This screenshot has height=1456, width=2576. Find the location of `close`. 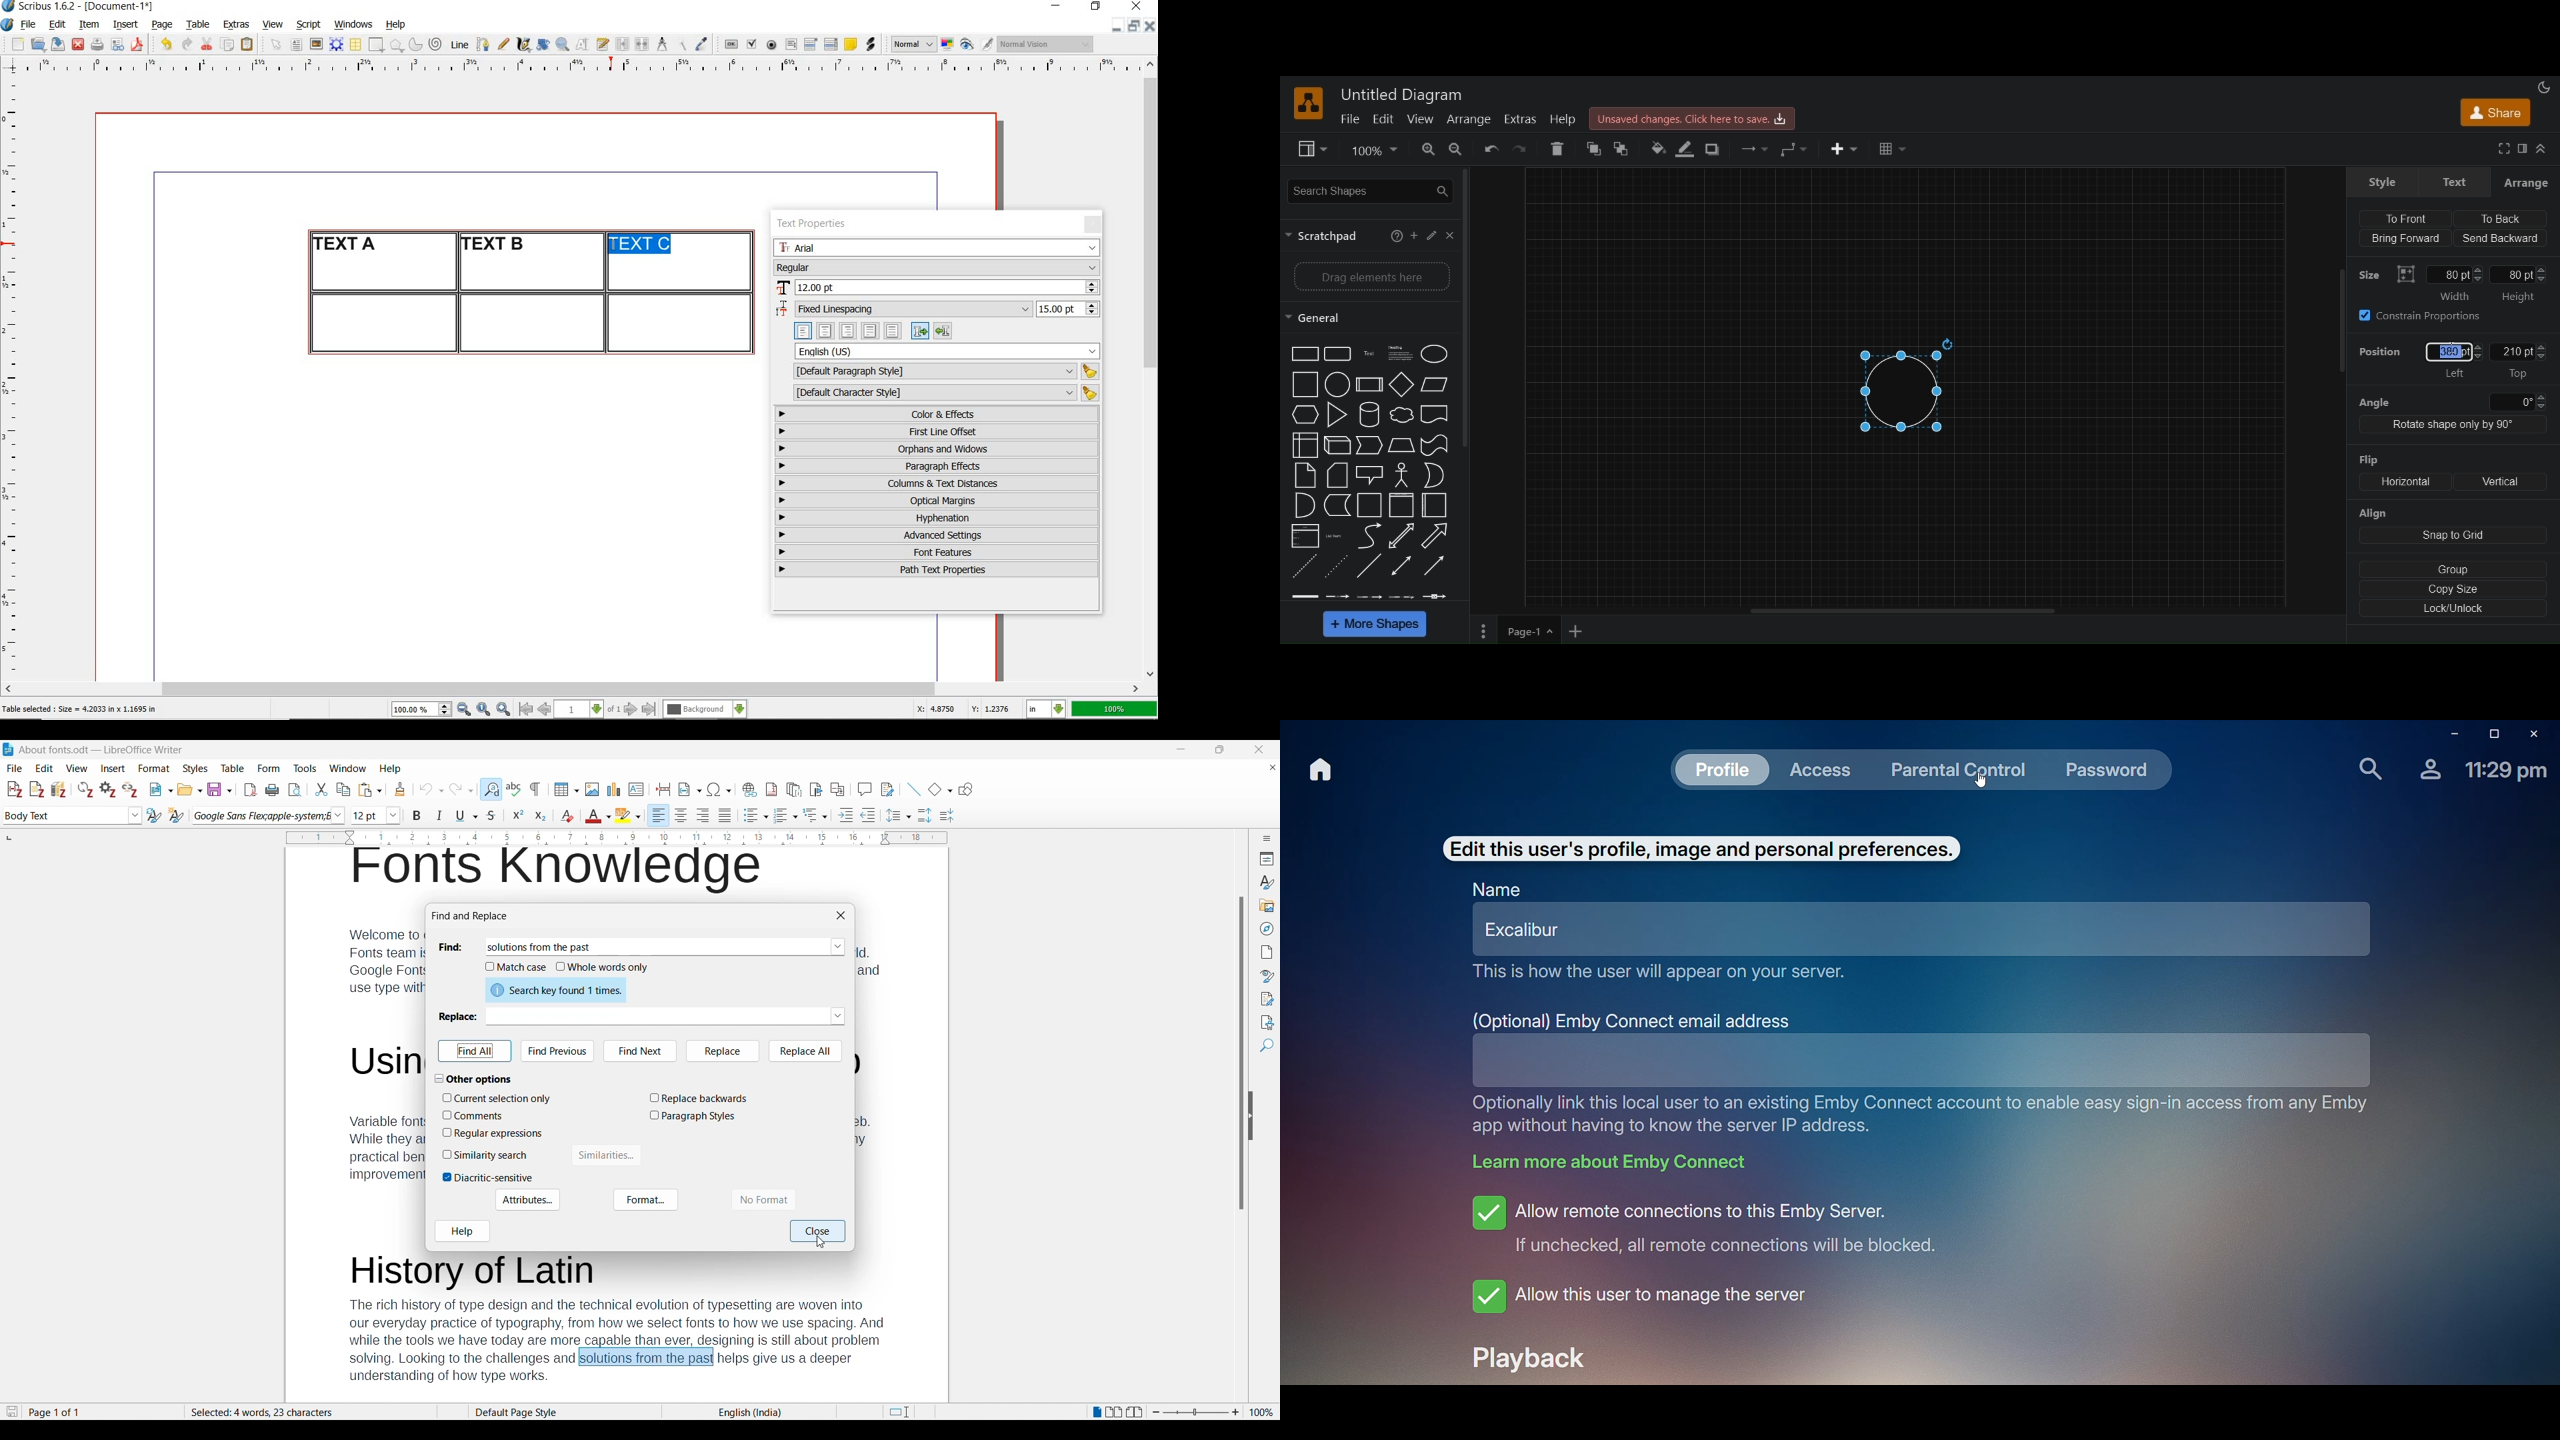

close is located at coordinates (1139, 6).